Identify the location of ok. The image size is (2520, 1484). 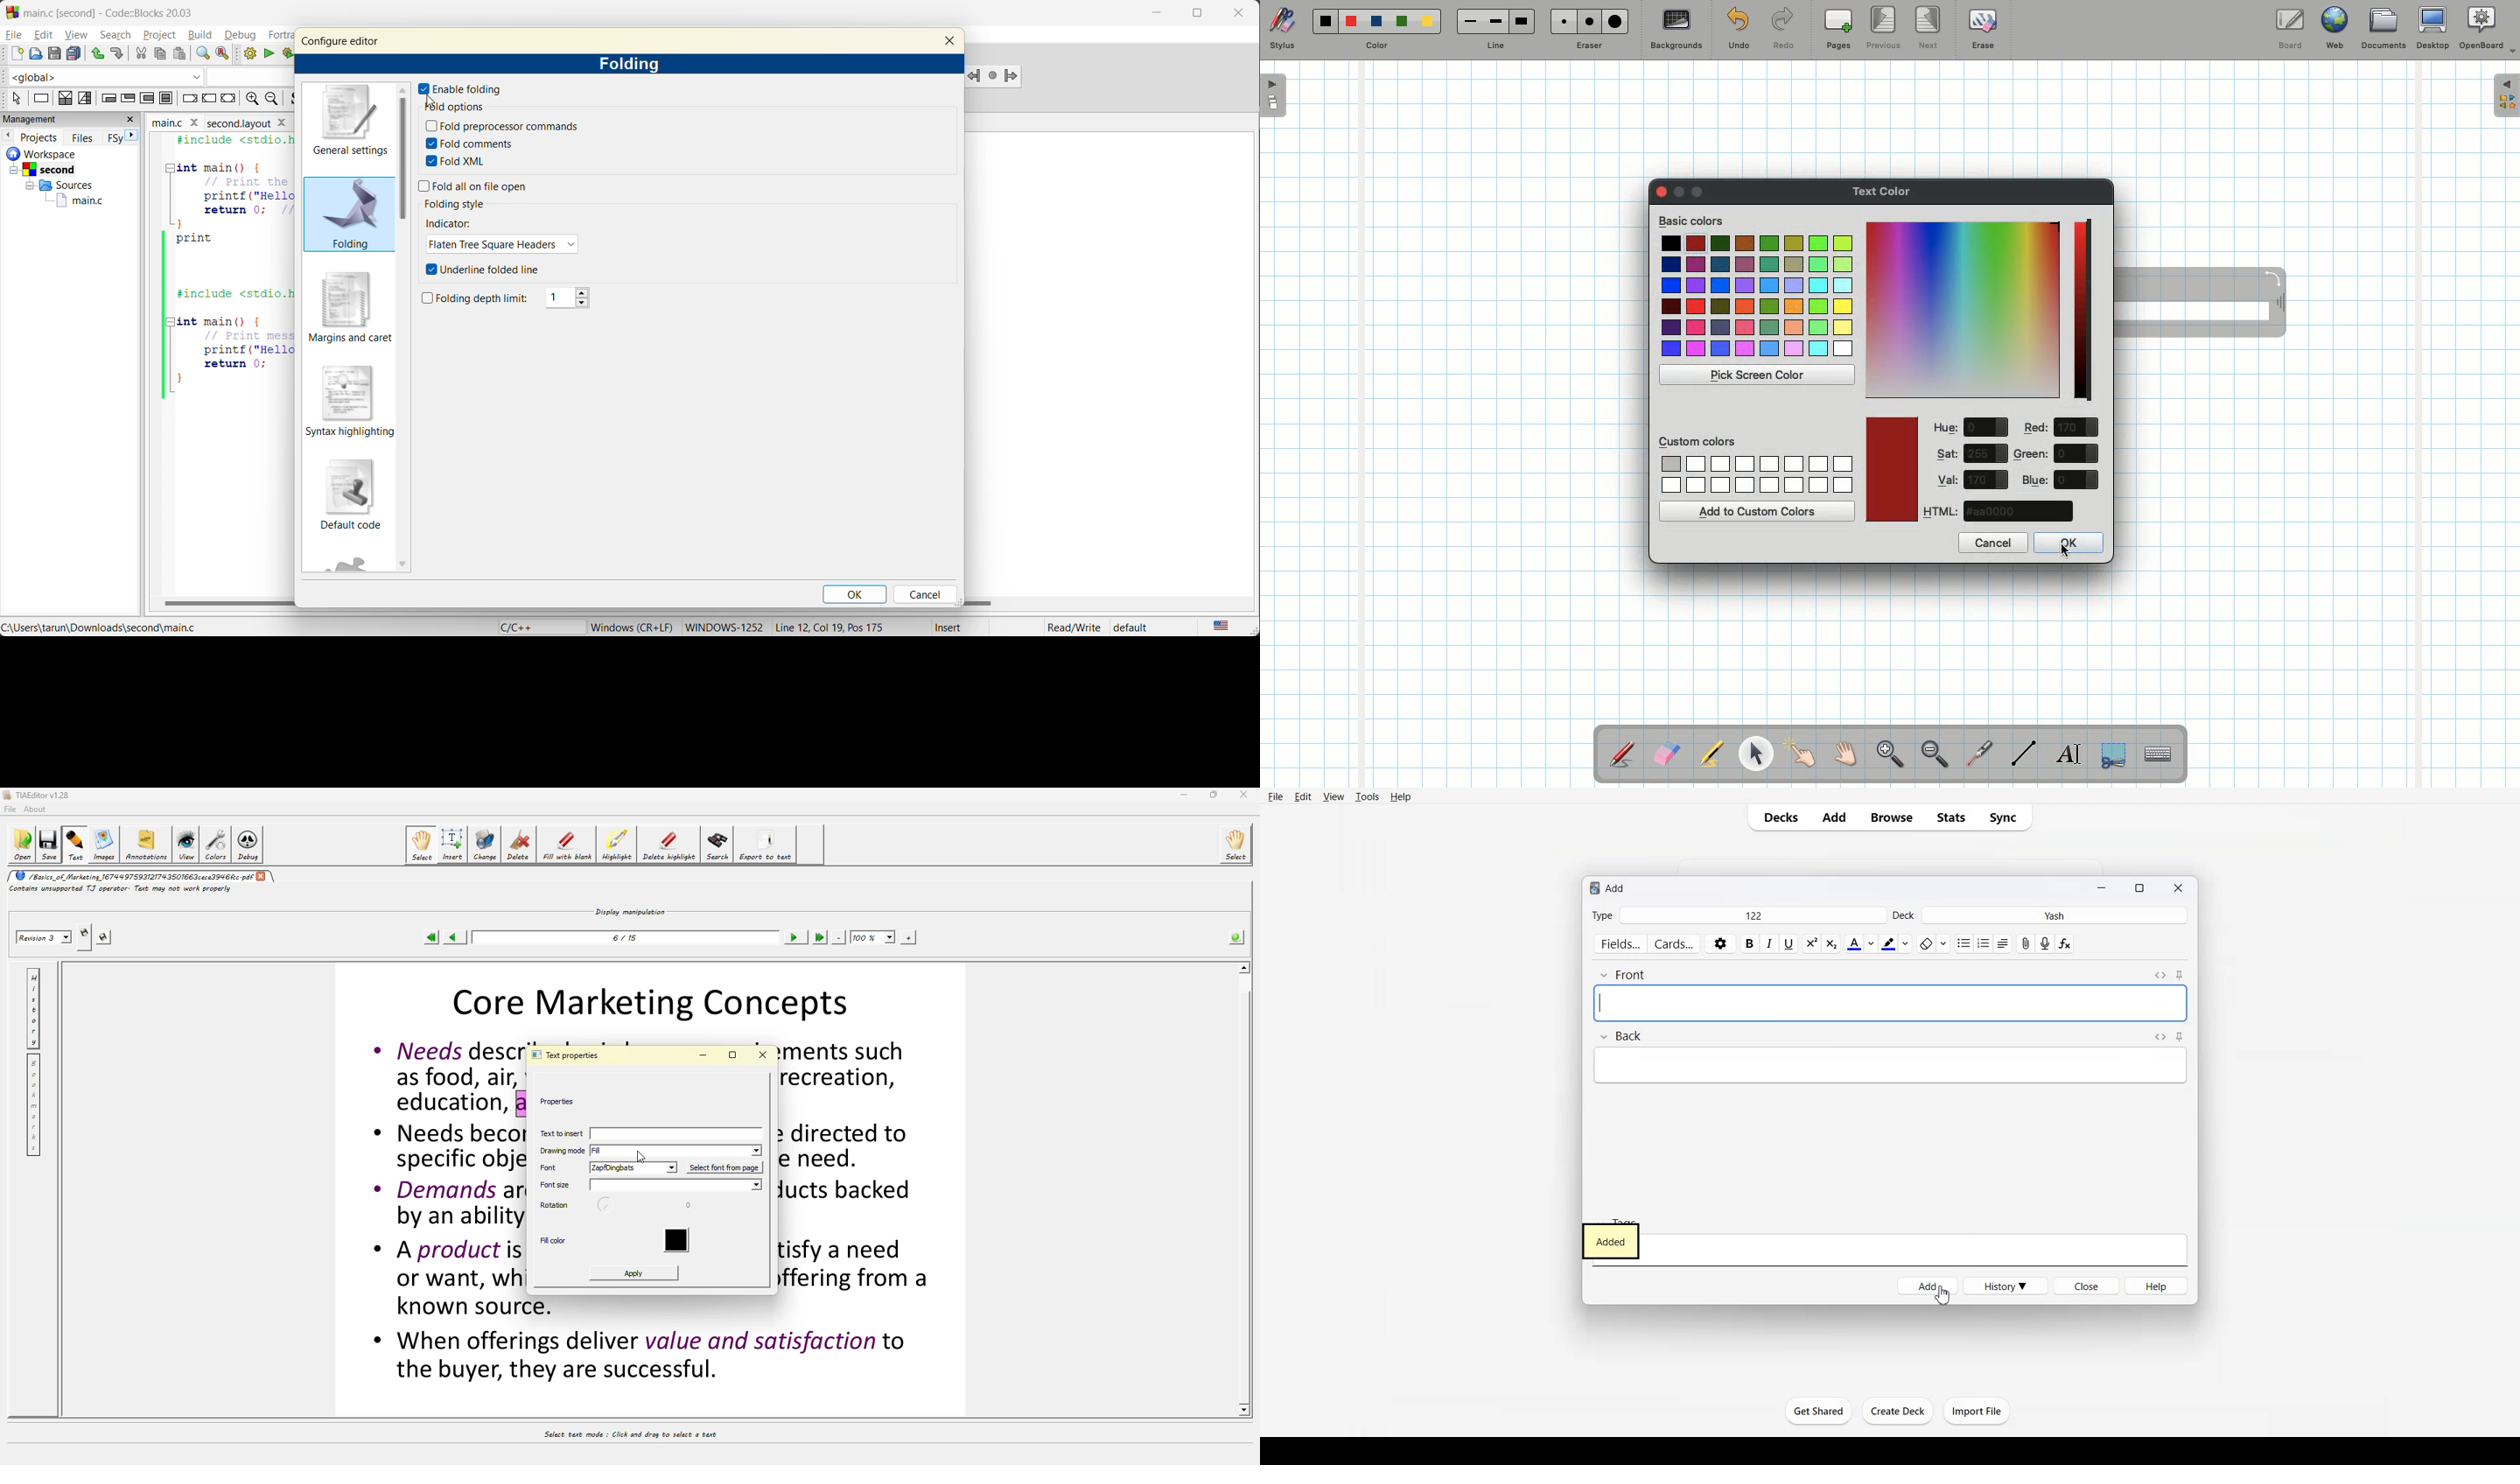
(853, 592).